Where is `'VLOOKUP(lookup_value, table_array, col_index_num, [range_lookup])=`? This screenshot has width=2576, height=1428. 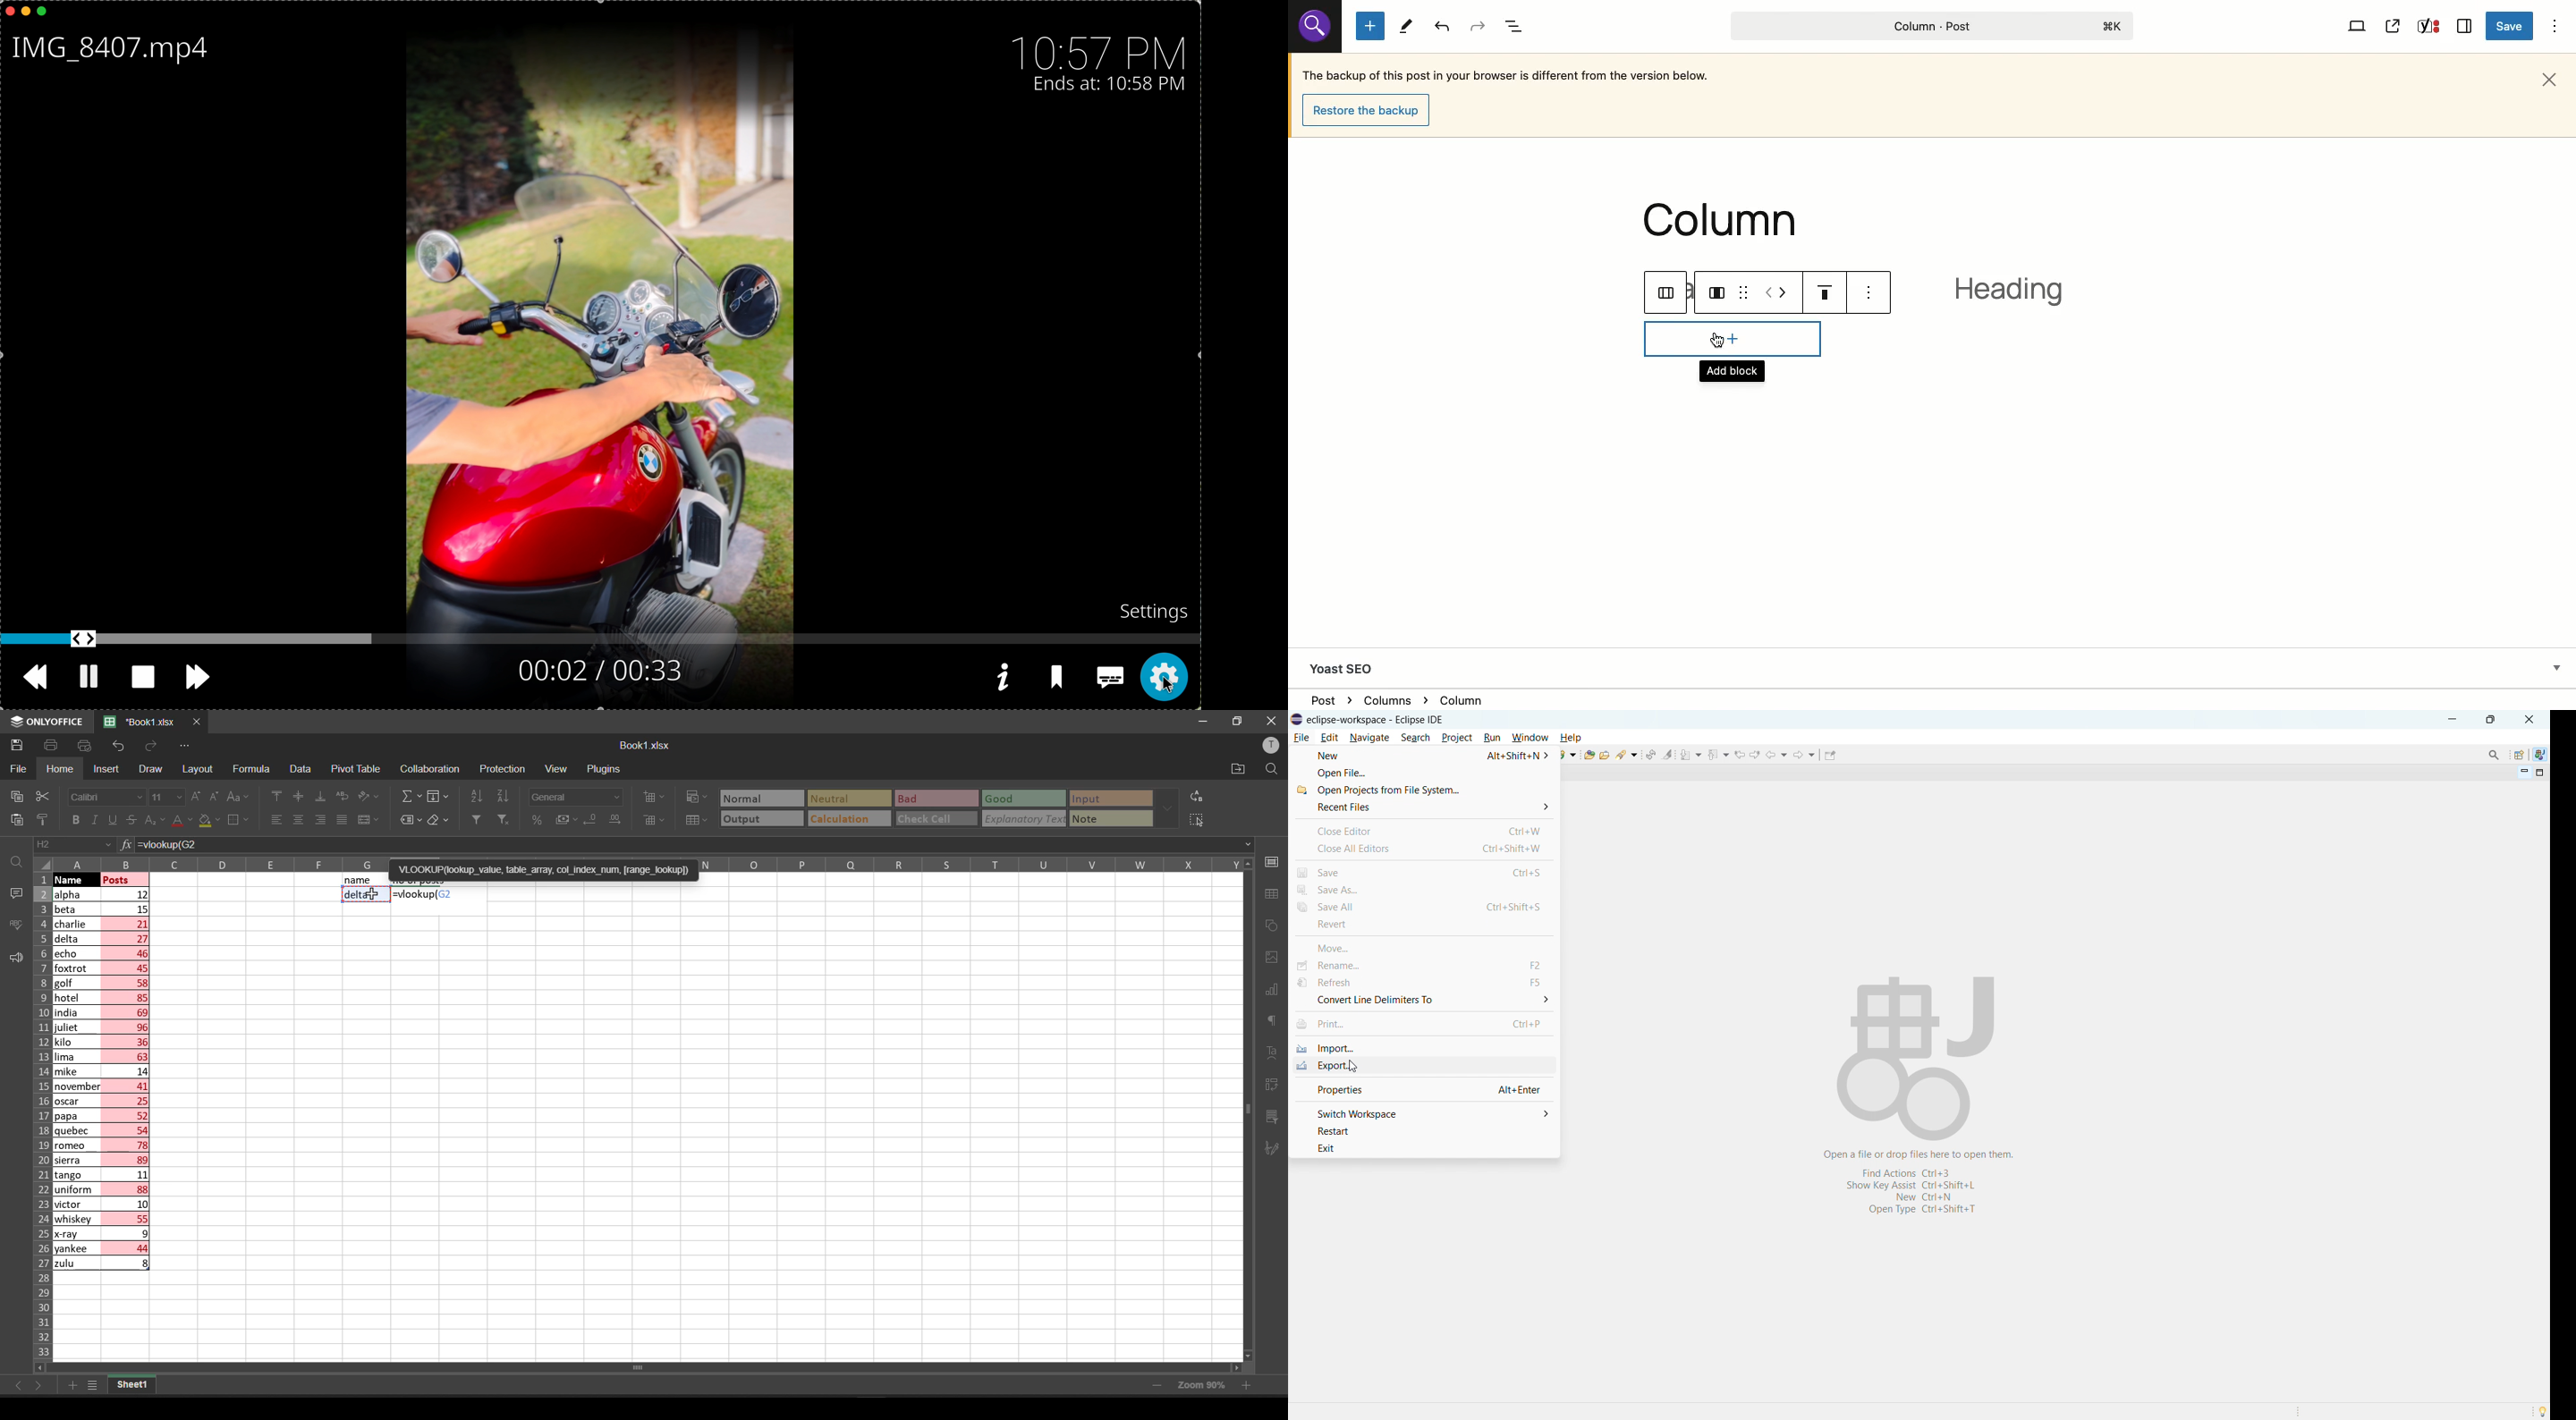 'VLOOKUP(lookup_value, table_array, col_index_num, [range_lookup])= is located at coordinates (541, 876).